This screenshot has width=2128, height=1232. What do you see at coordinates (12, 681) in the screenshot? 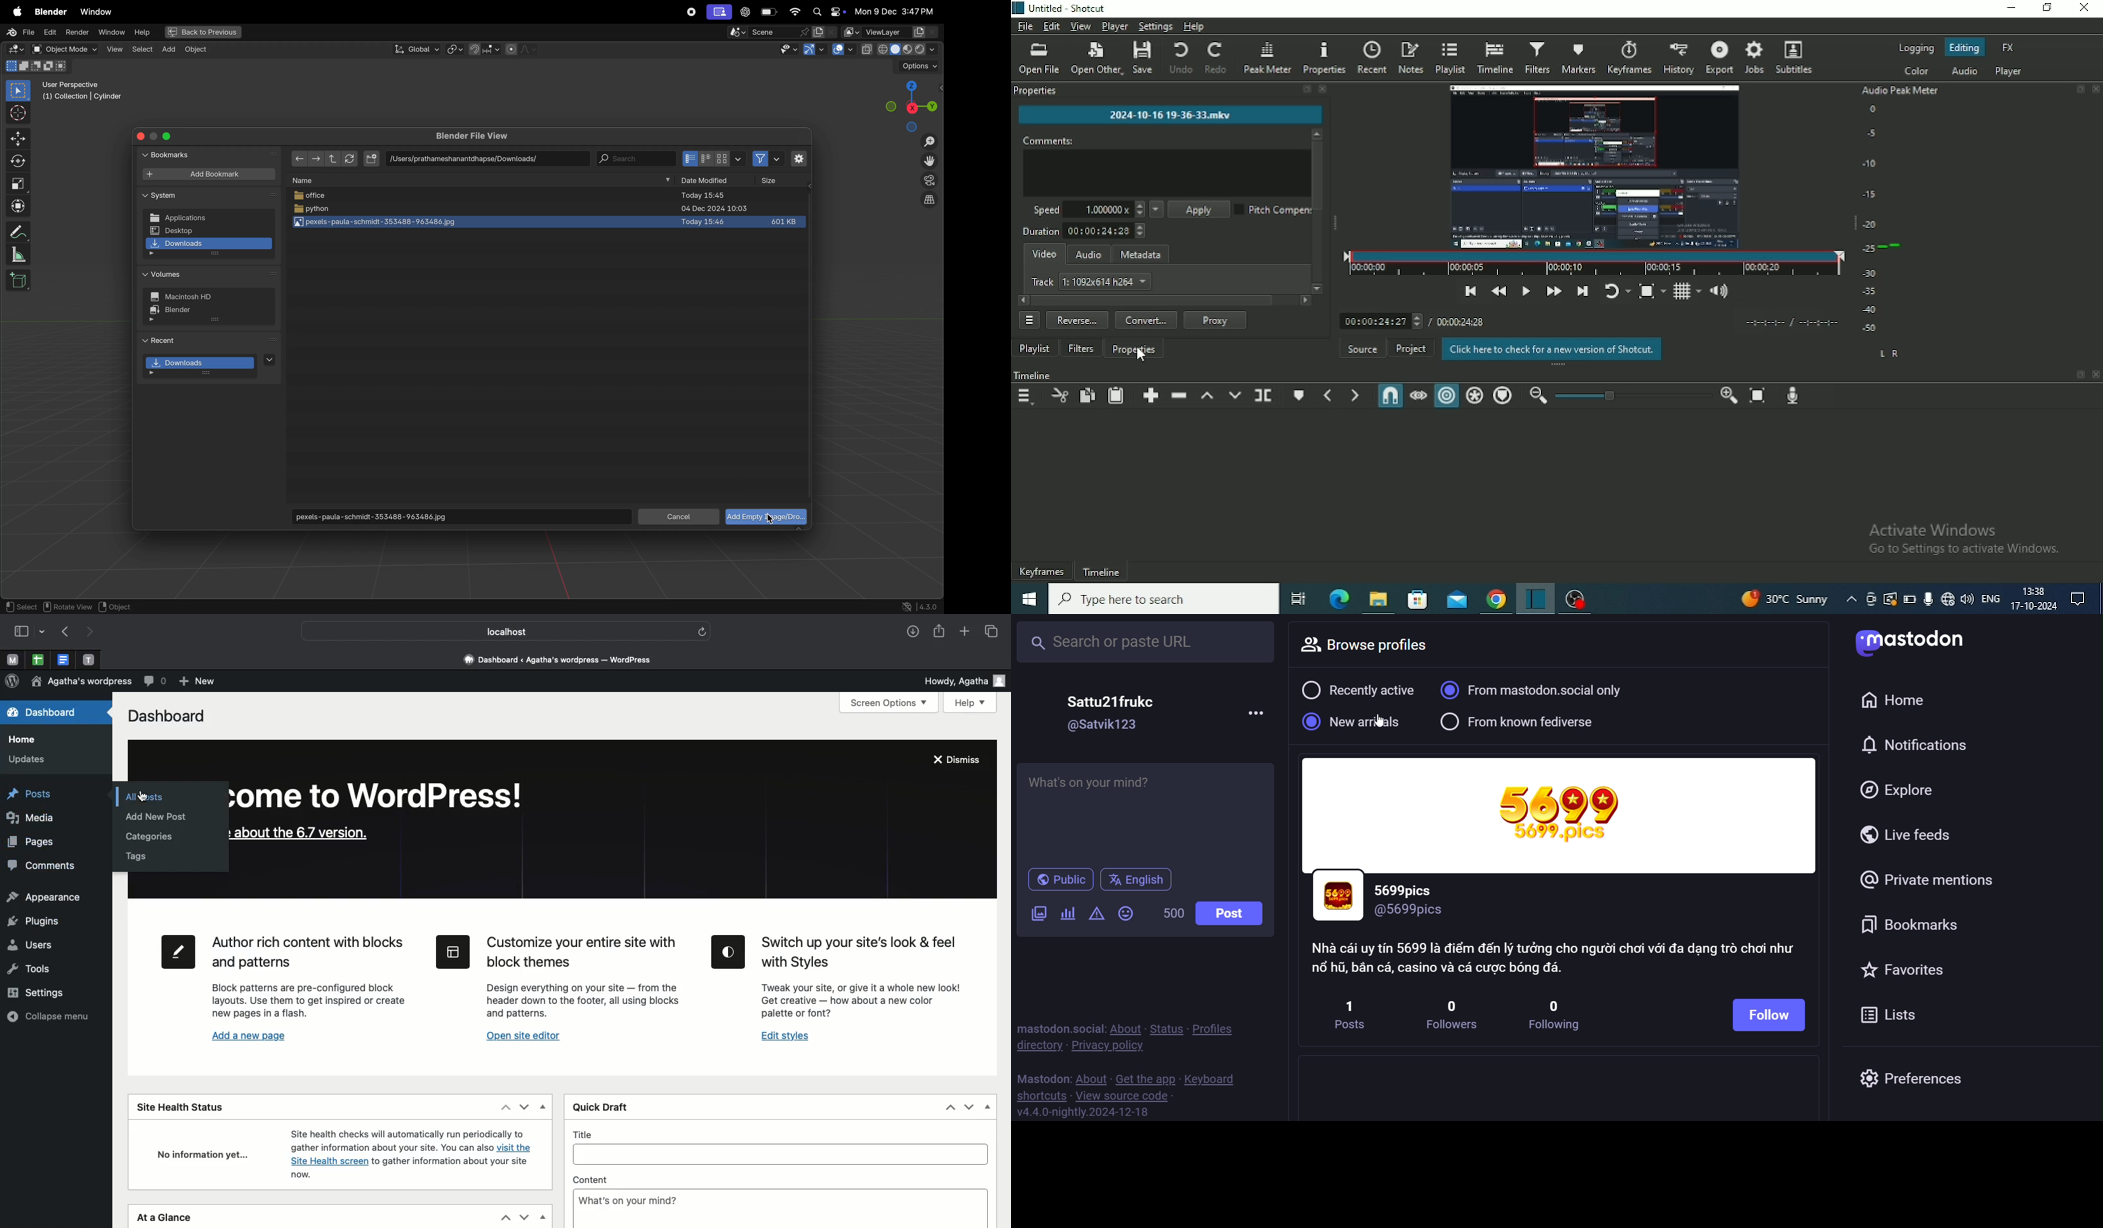
I see `Wordpress` at bounding box center [12, 681].